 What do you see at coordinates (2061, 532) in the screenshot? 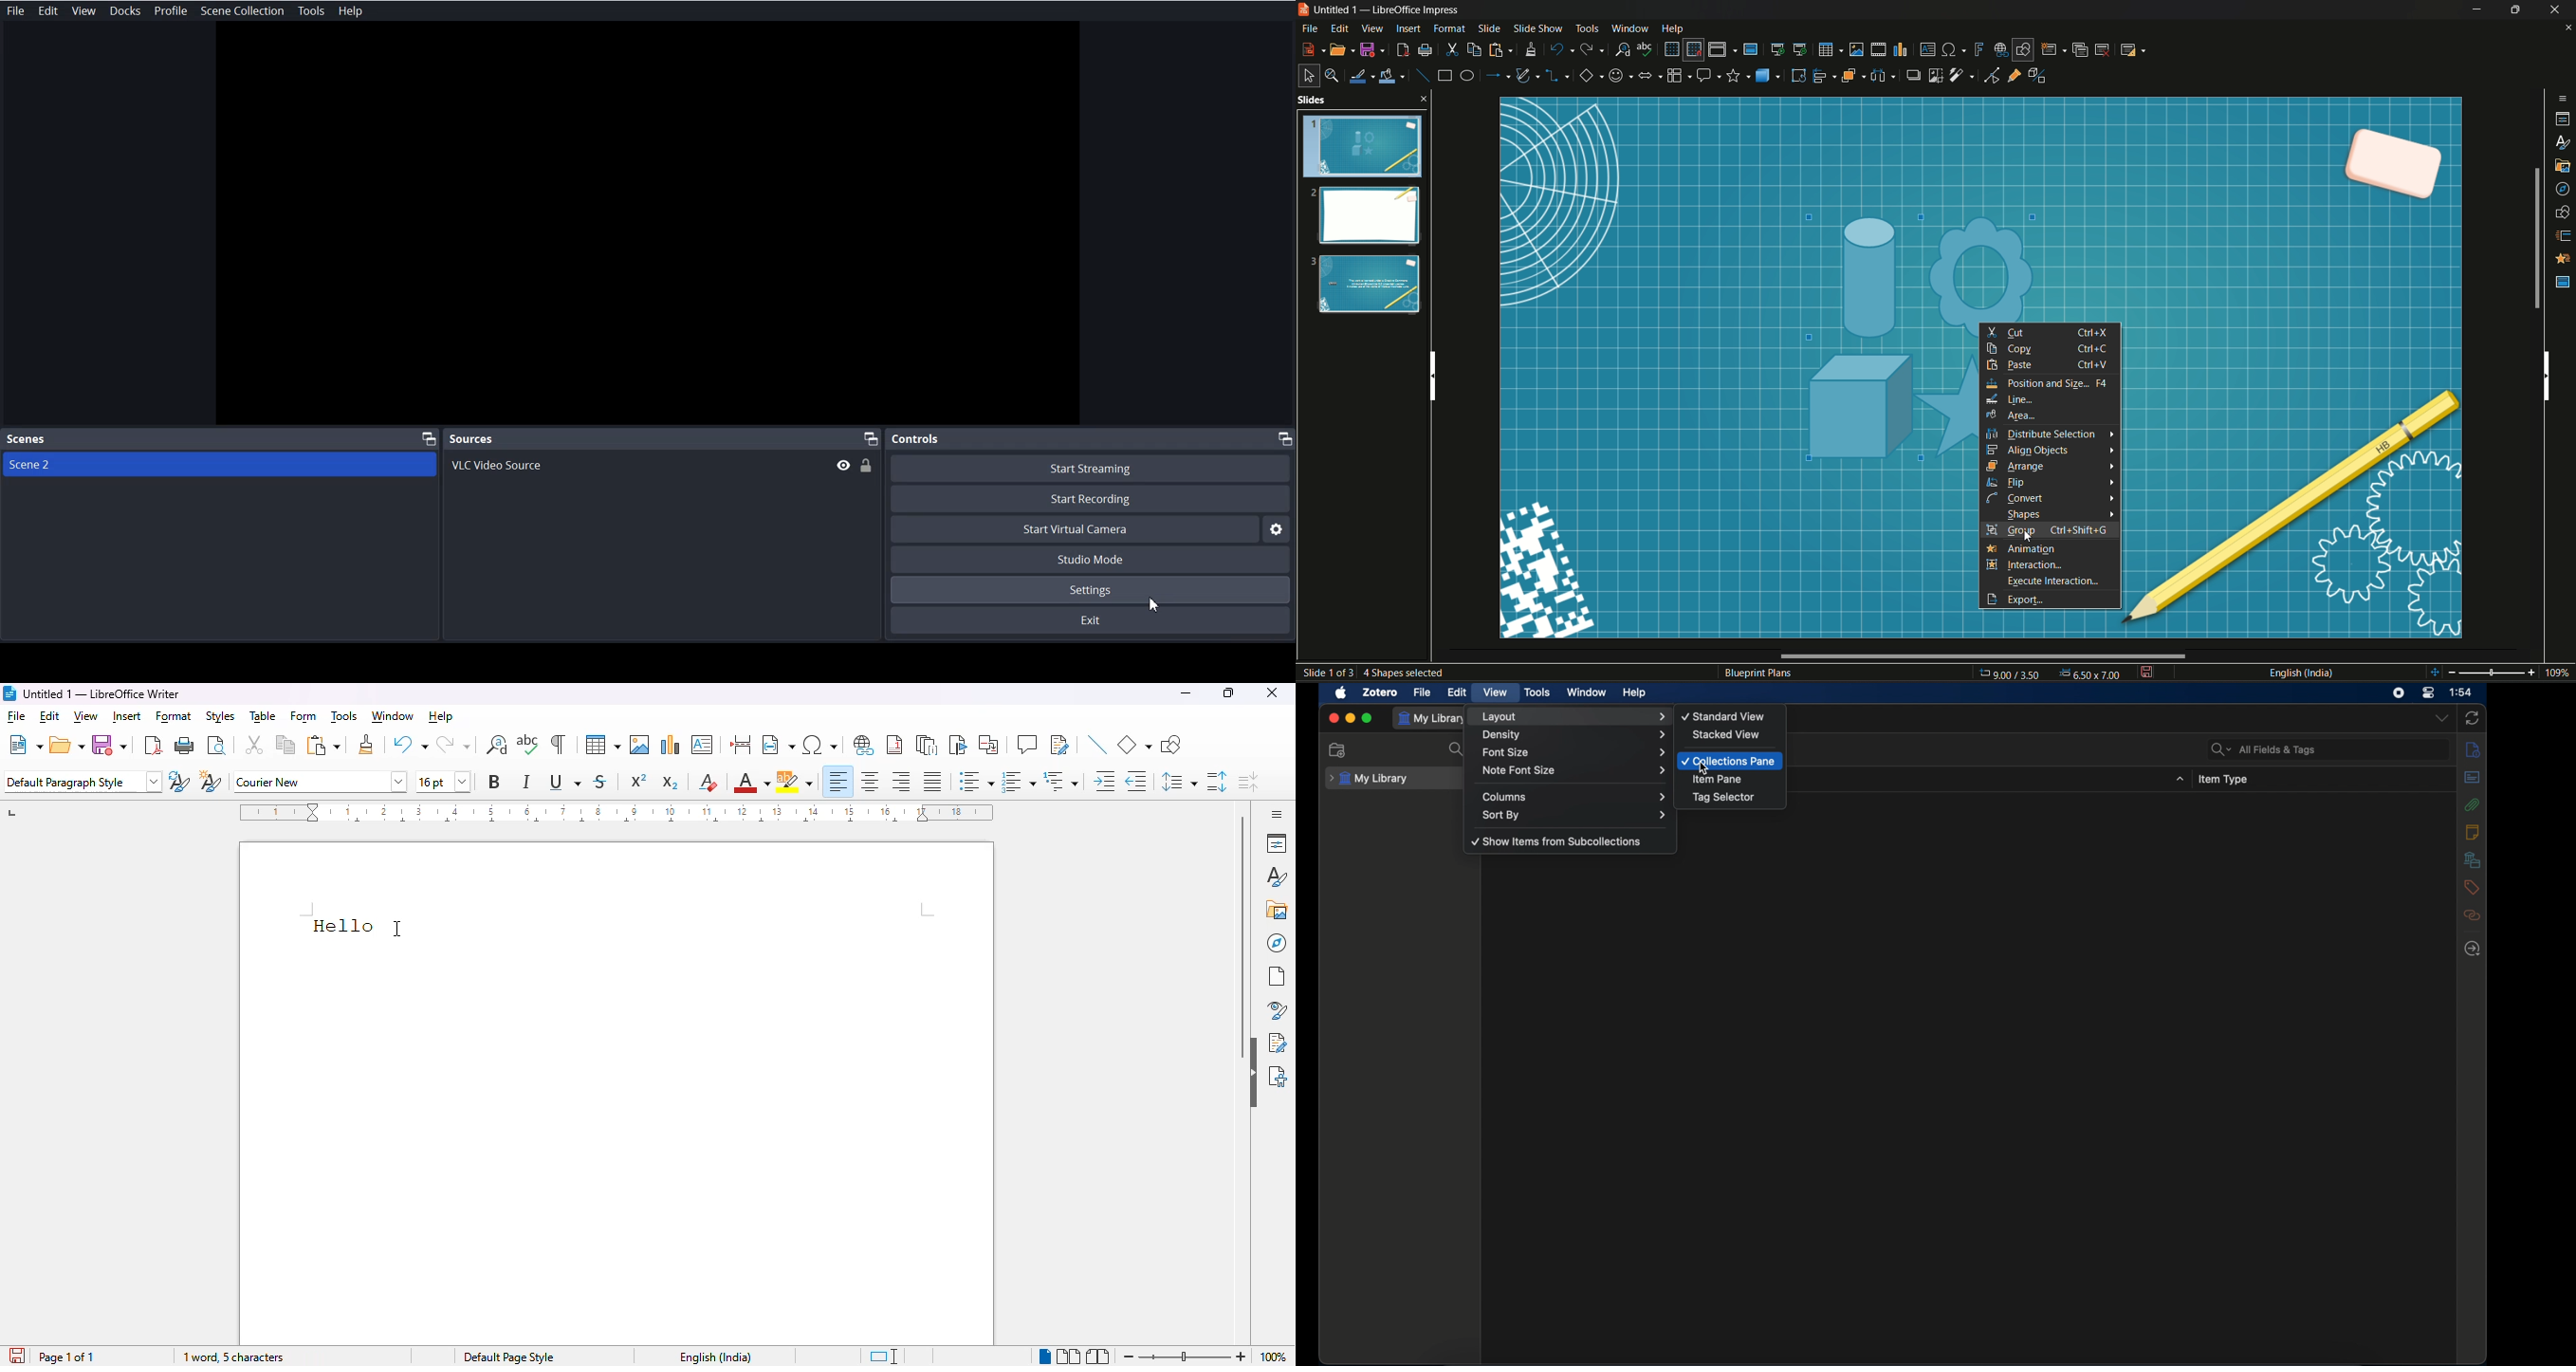
I see `selection` at bounding box center [2061, 532].